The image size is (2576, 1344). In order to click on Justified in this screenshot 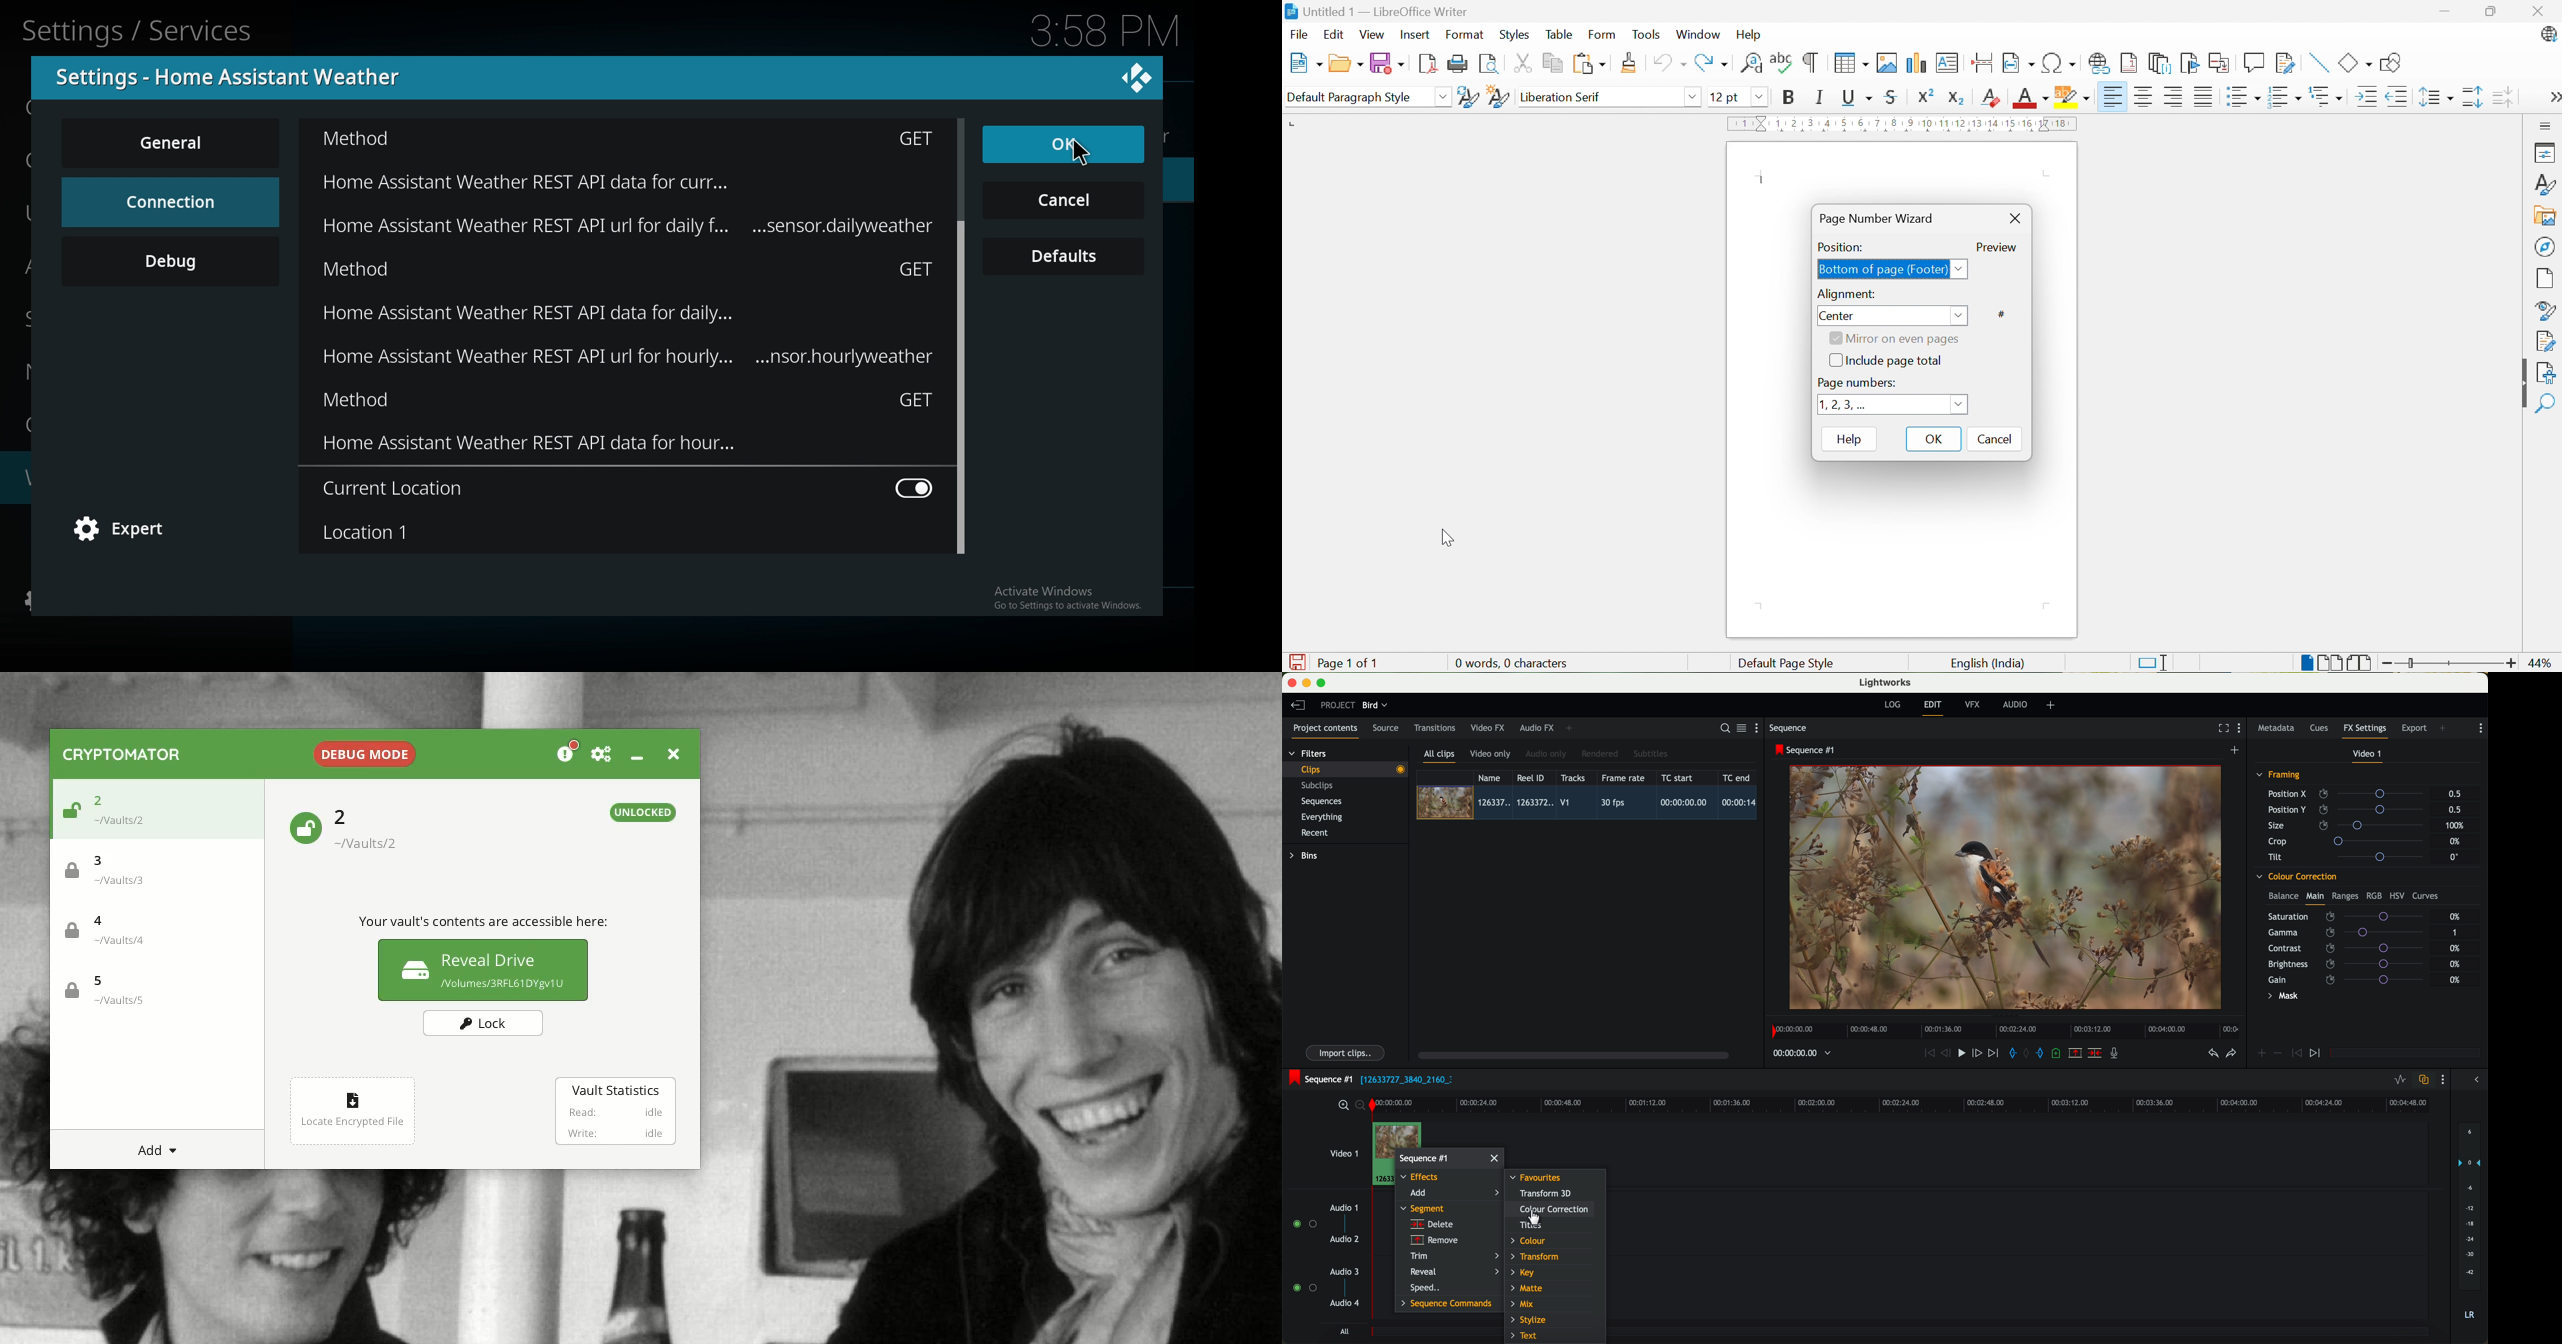, I will do `click(2202, 95)`.